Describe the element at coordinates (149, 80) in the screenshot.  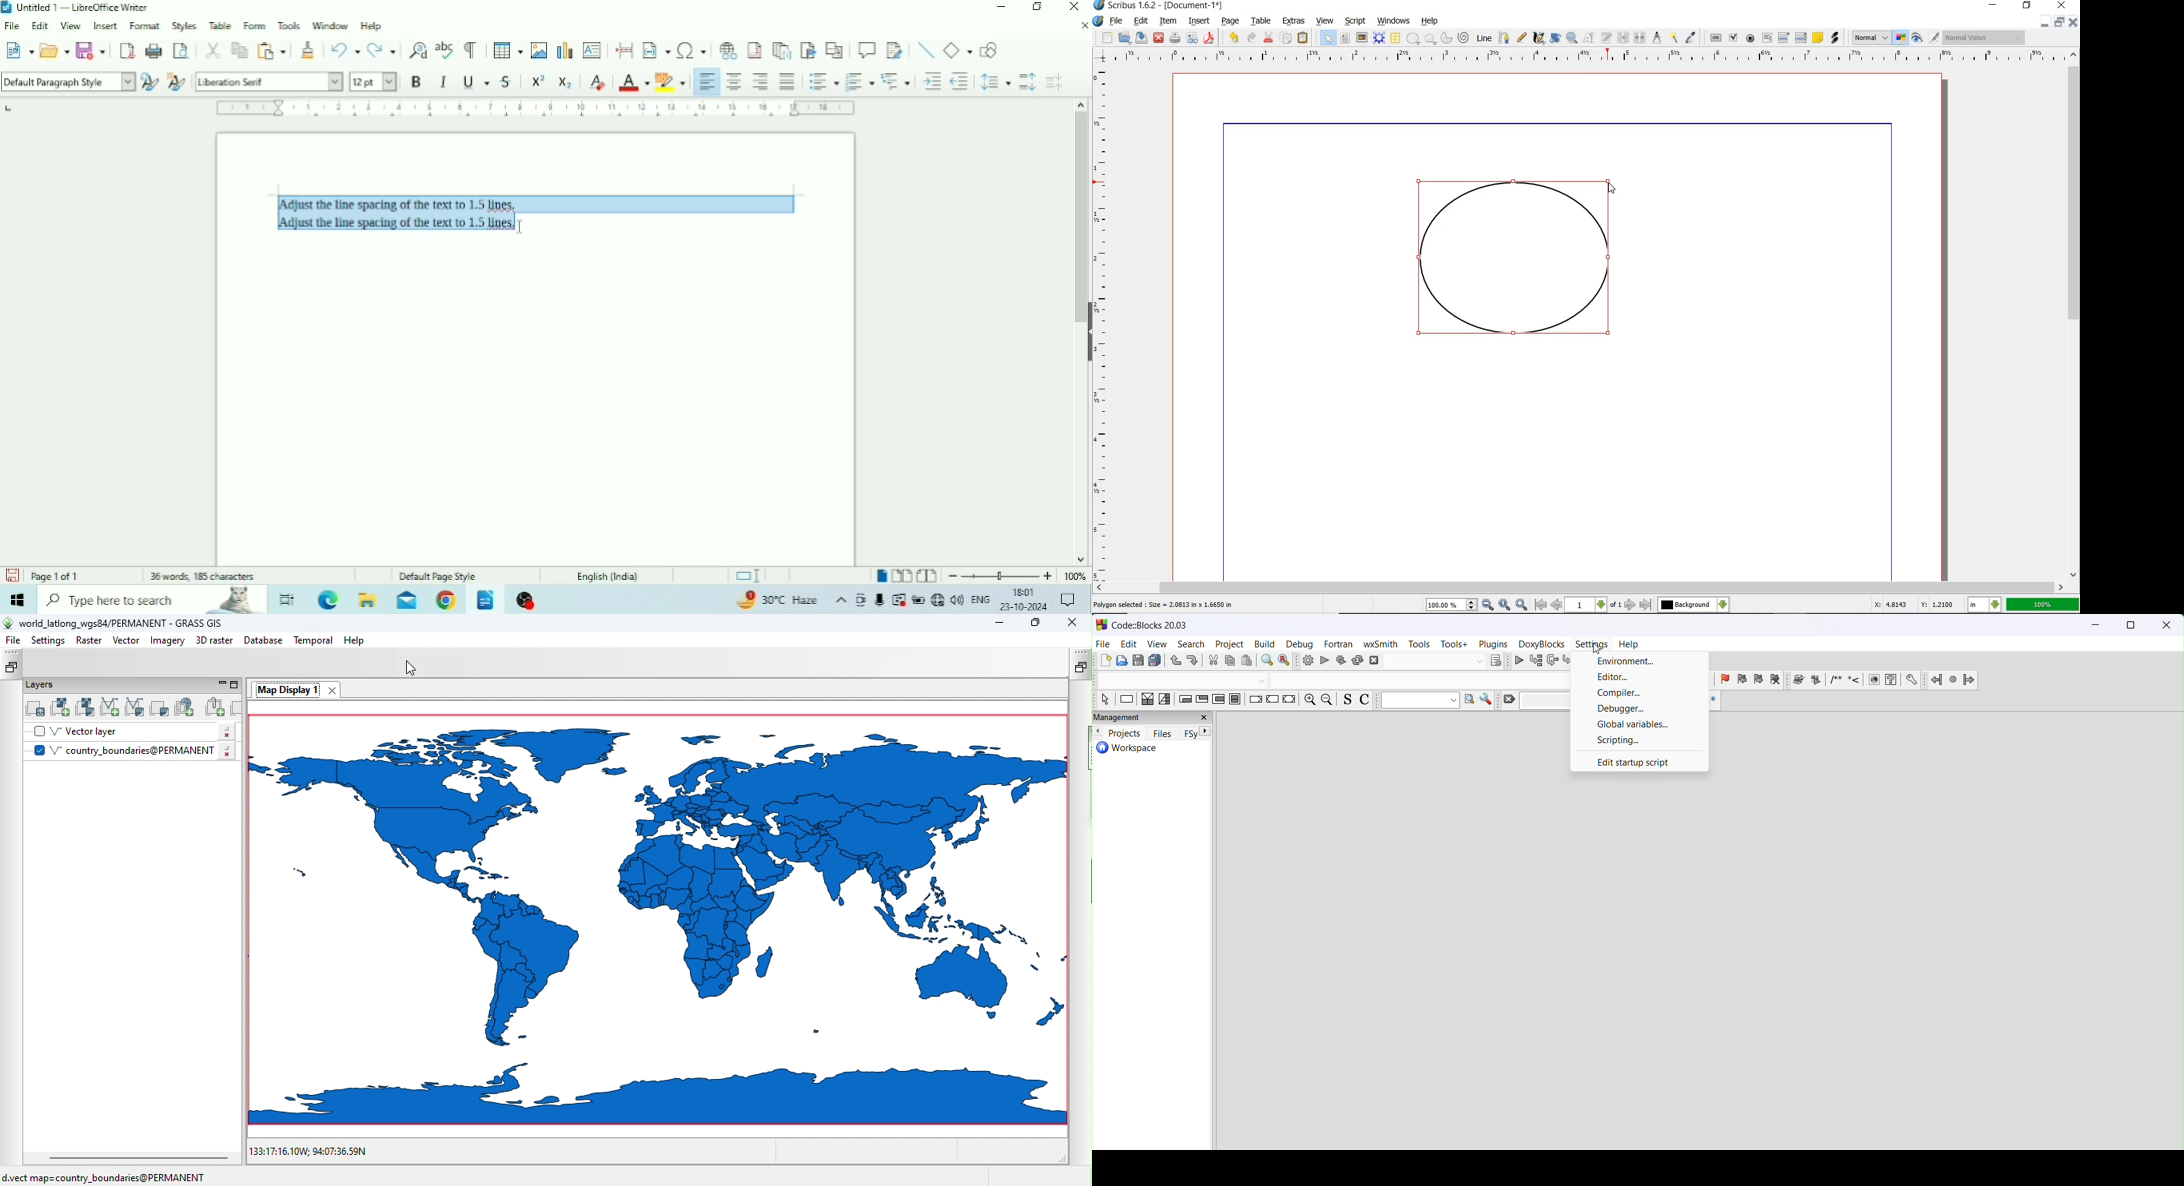
I see `Update Selected Style` at that location.